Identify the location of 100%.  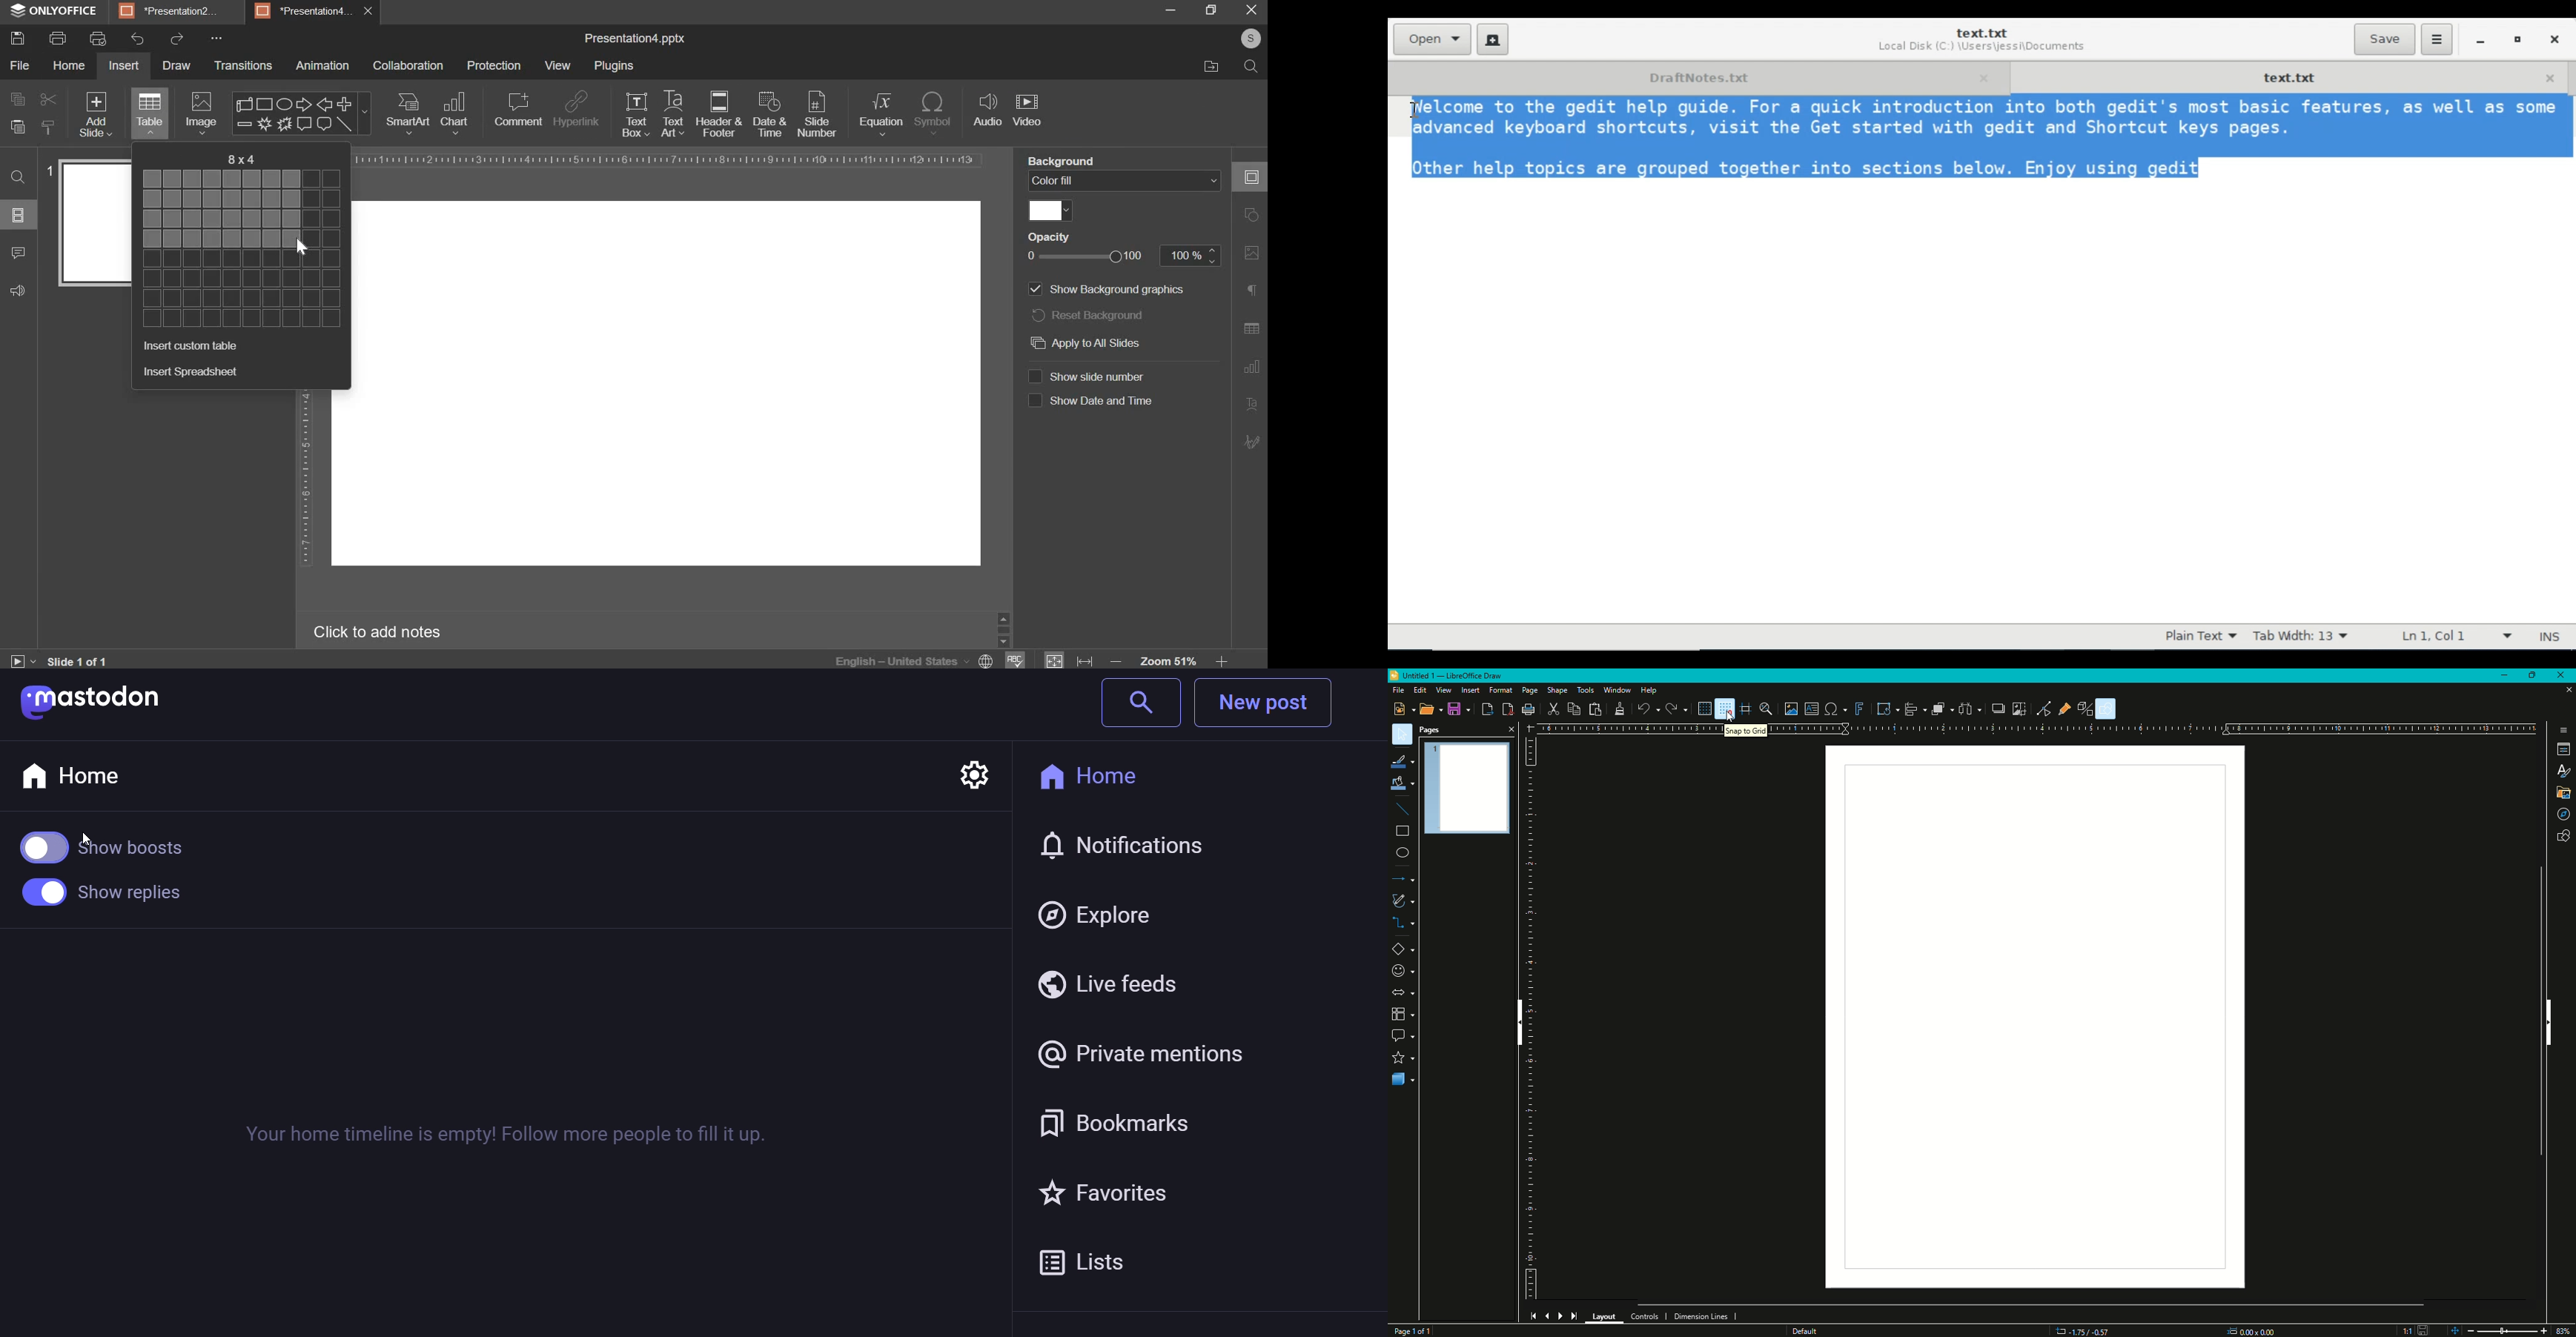
(1193, 257).